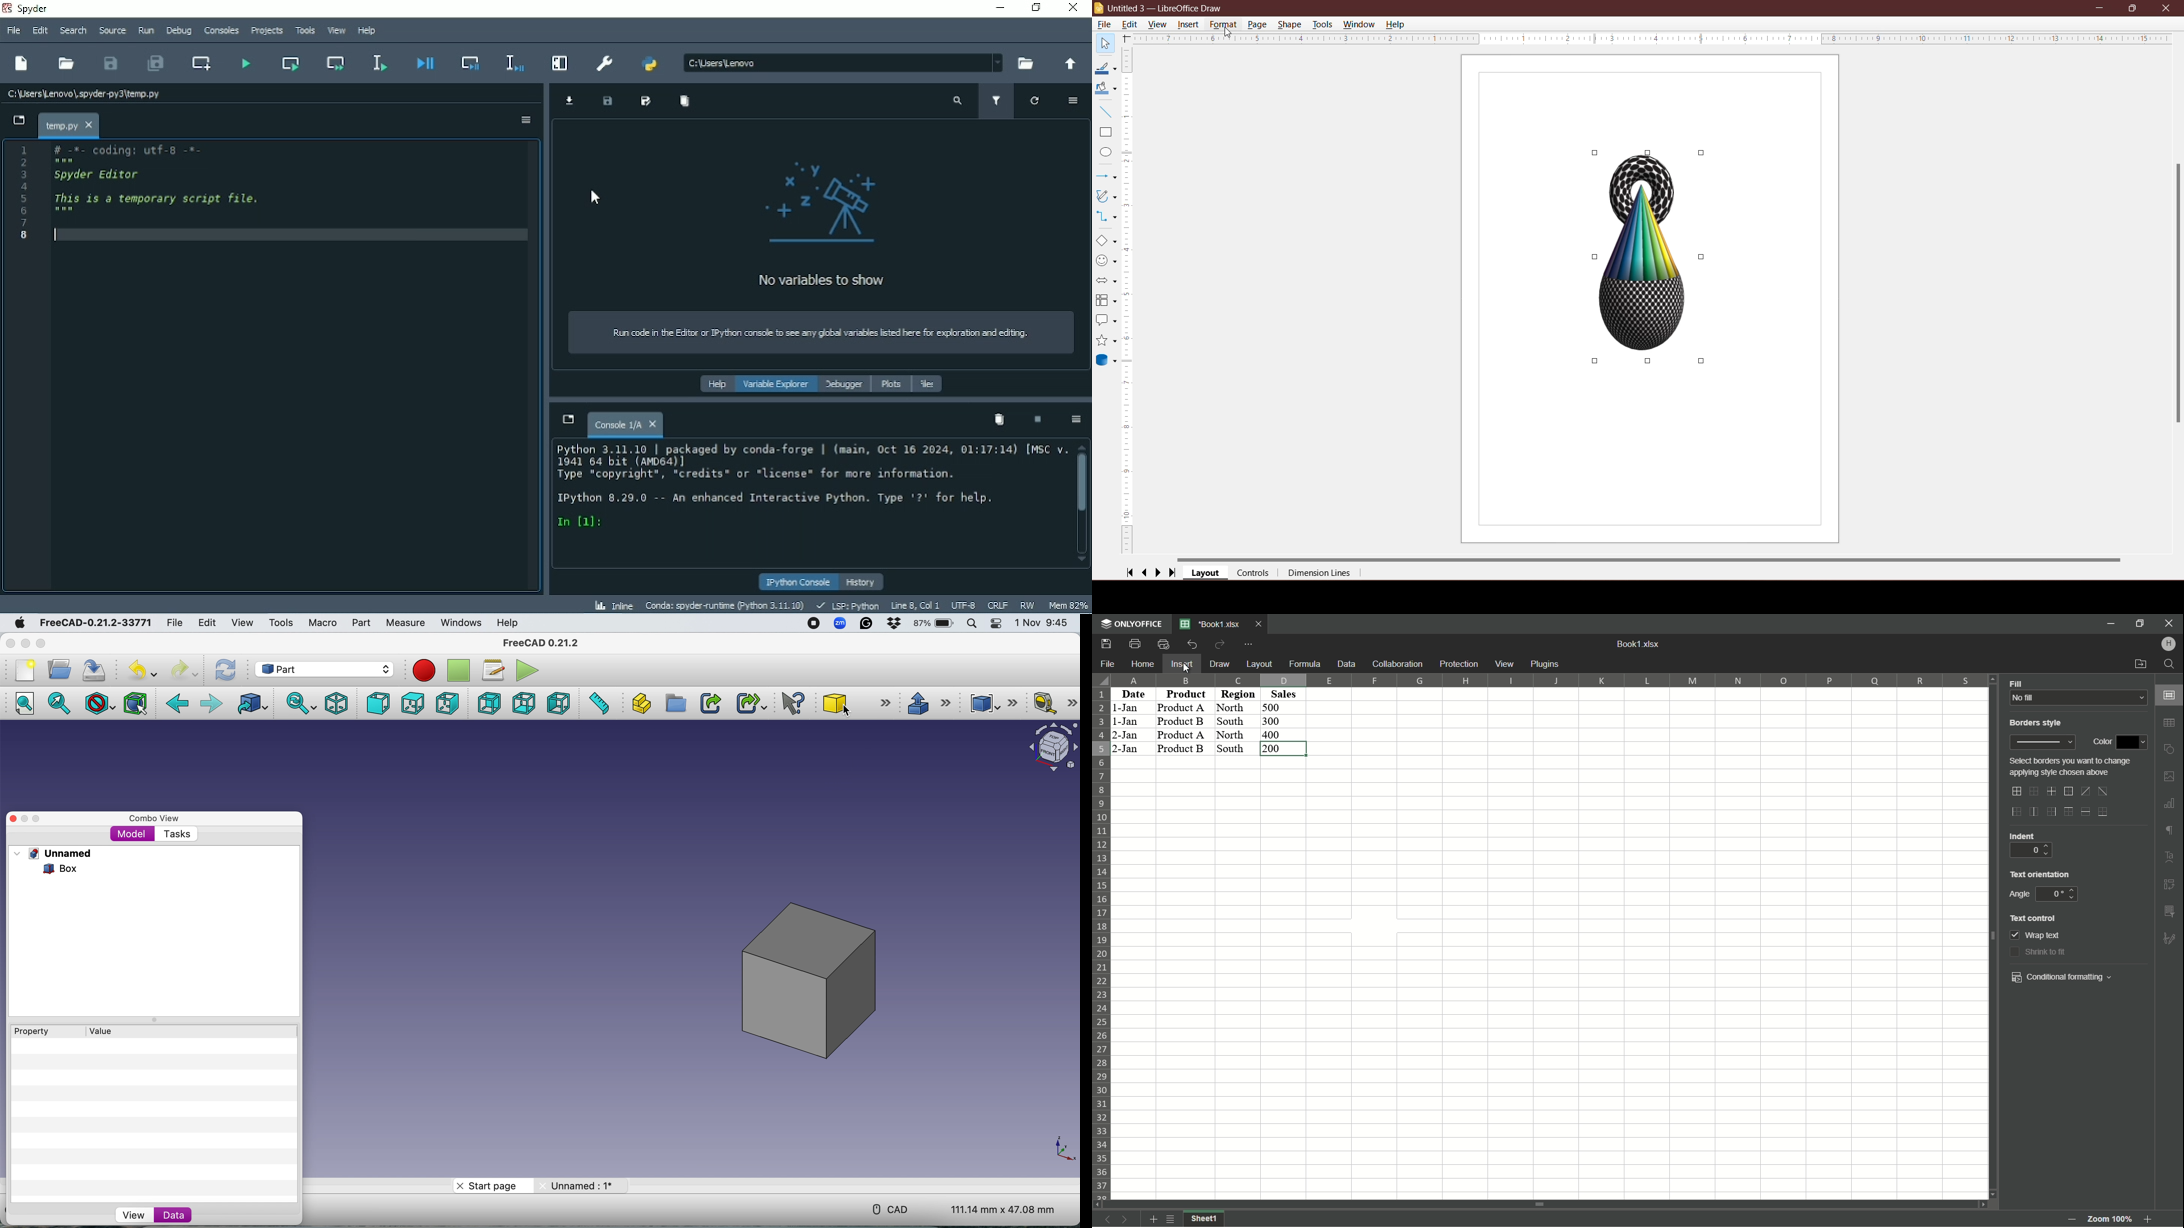 The image size is (2184, 1232). What do you see at coordinates (212, 704) in the screenshot?
I see `Forward` at bounding box center [212, 704].